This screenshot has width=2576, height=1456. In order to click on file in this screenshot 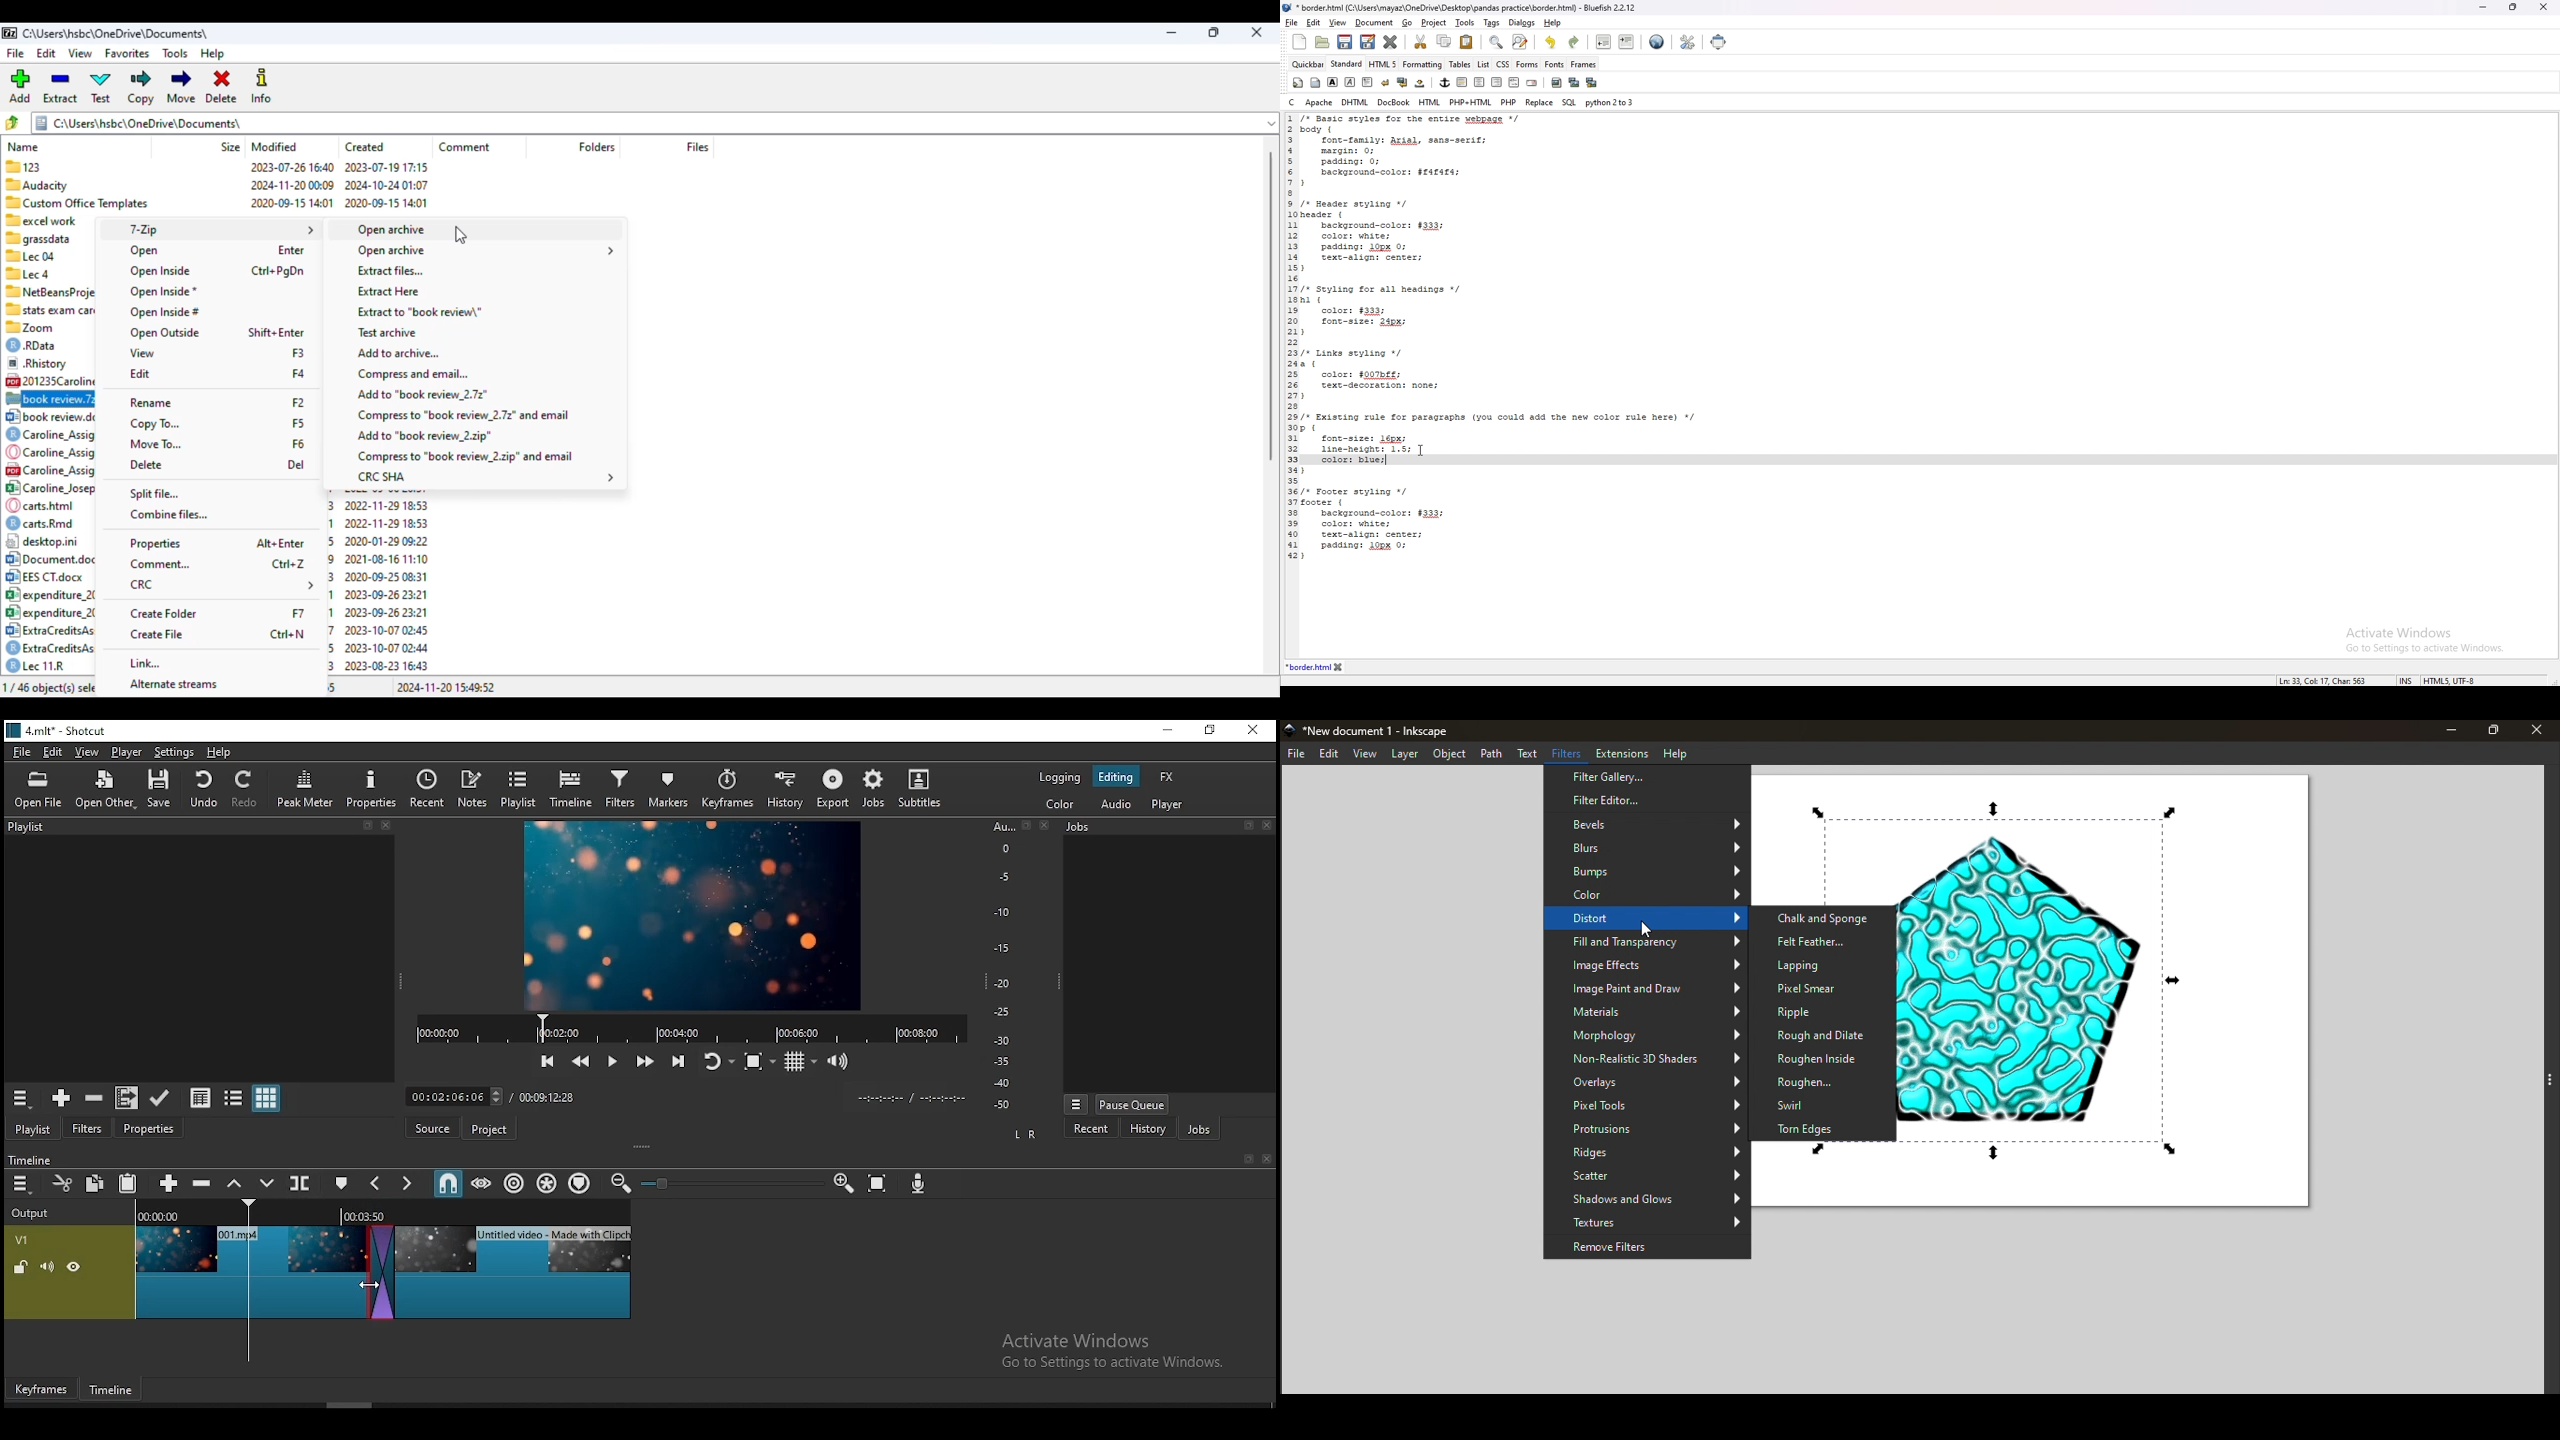, I will do `click(22, 751)`.